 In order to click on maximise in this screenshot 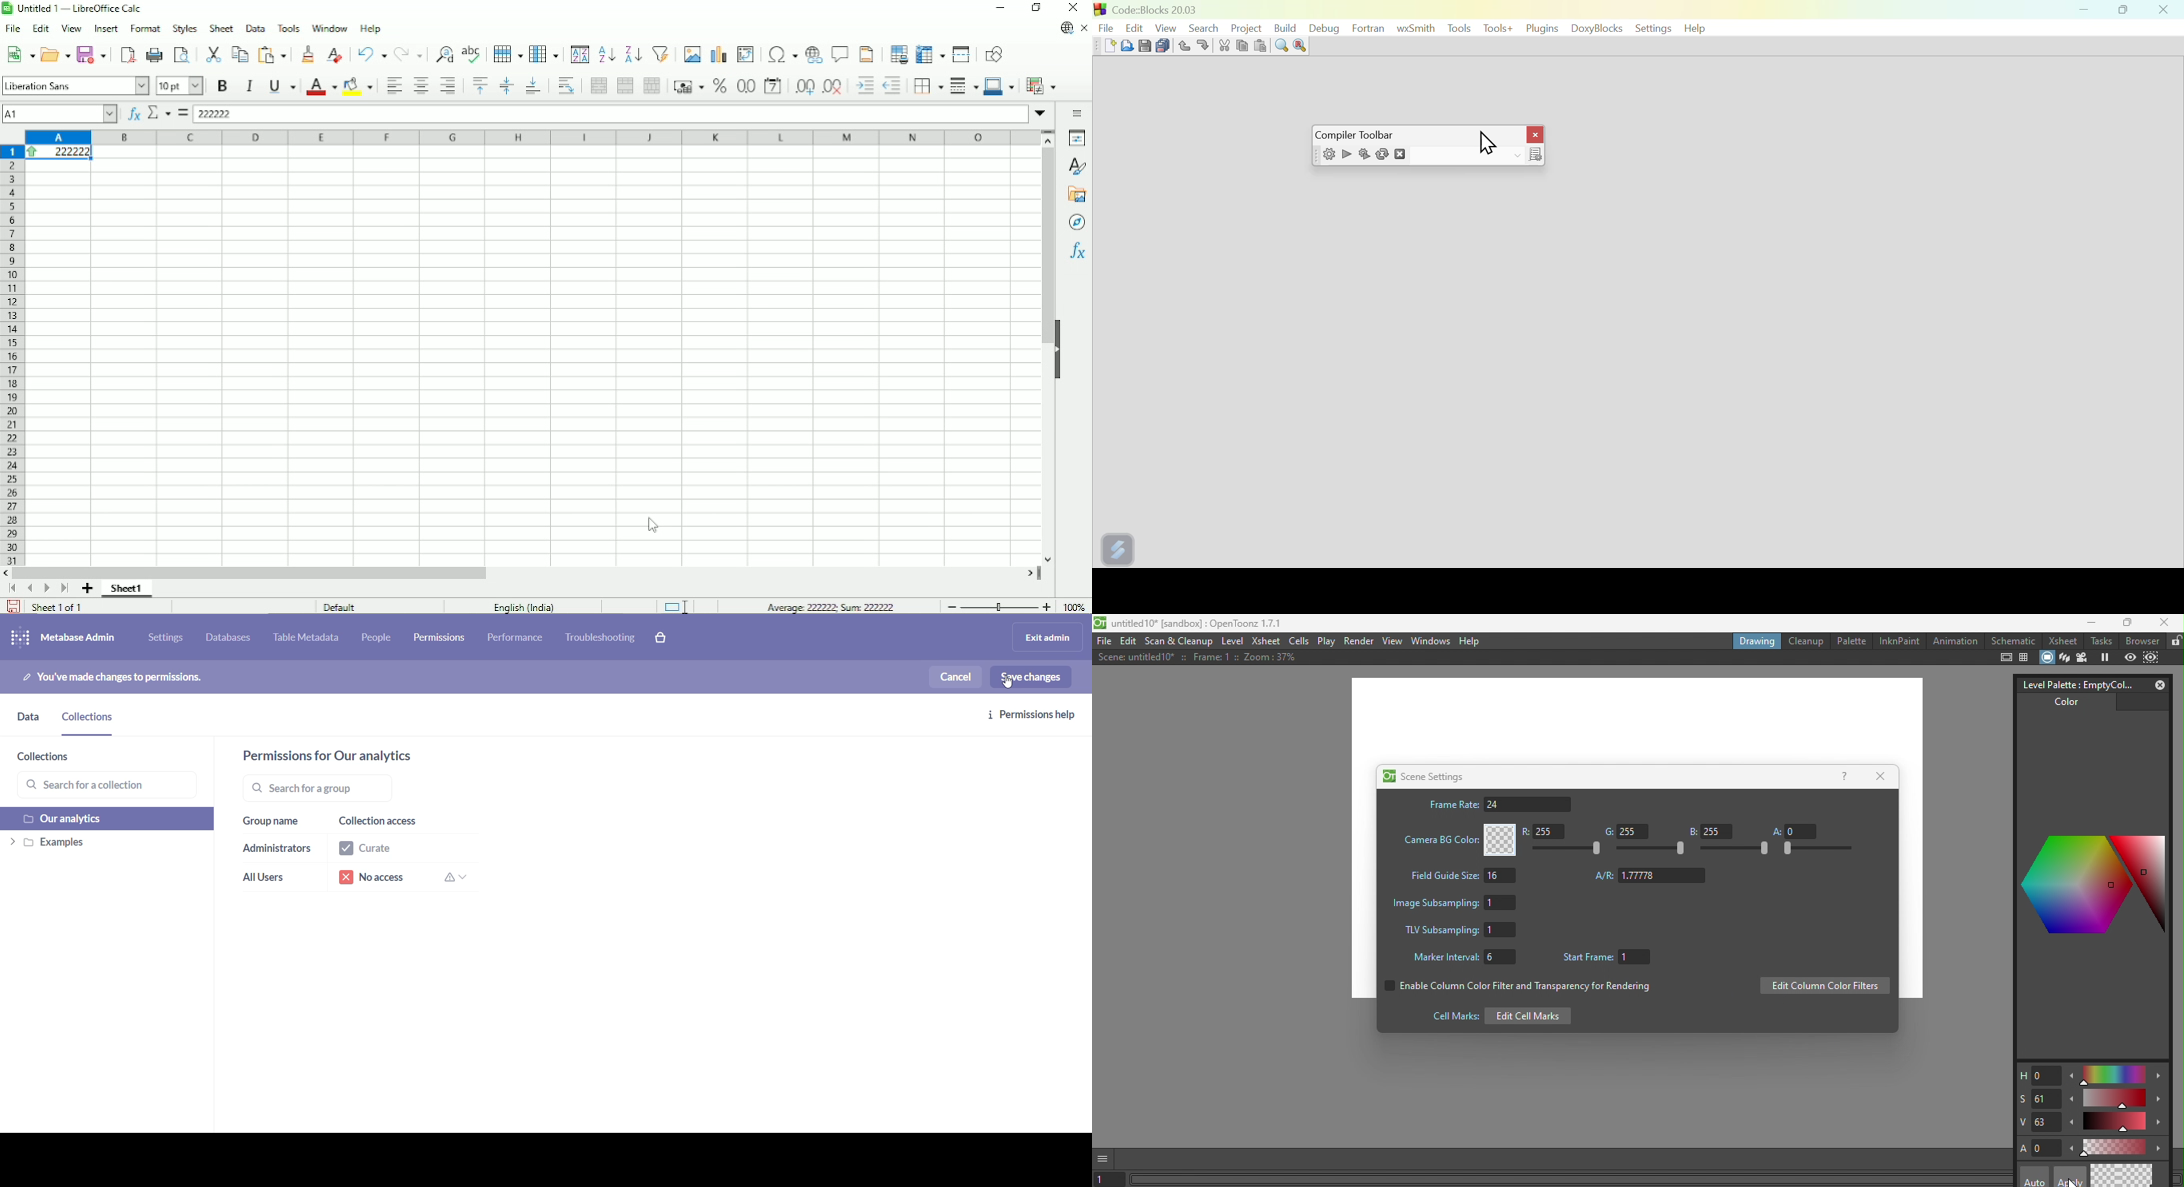, I will do `click(2126, 11)`.